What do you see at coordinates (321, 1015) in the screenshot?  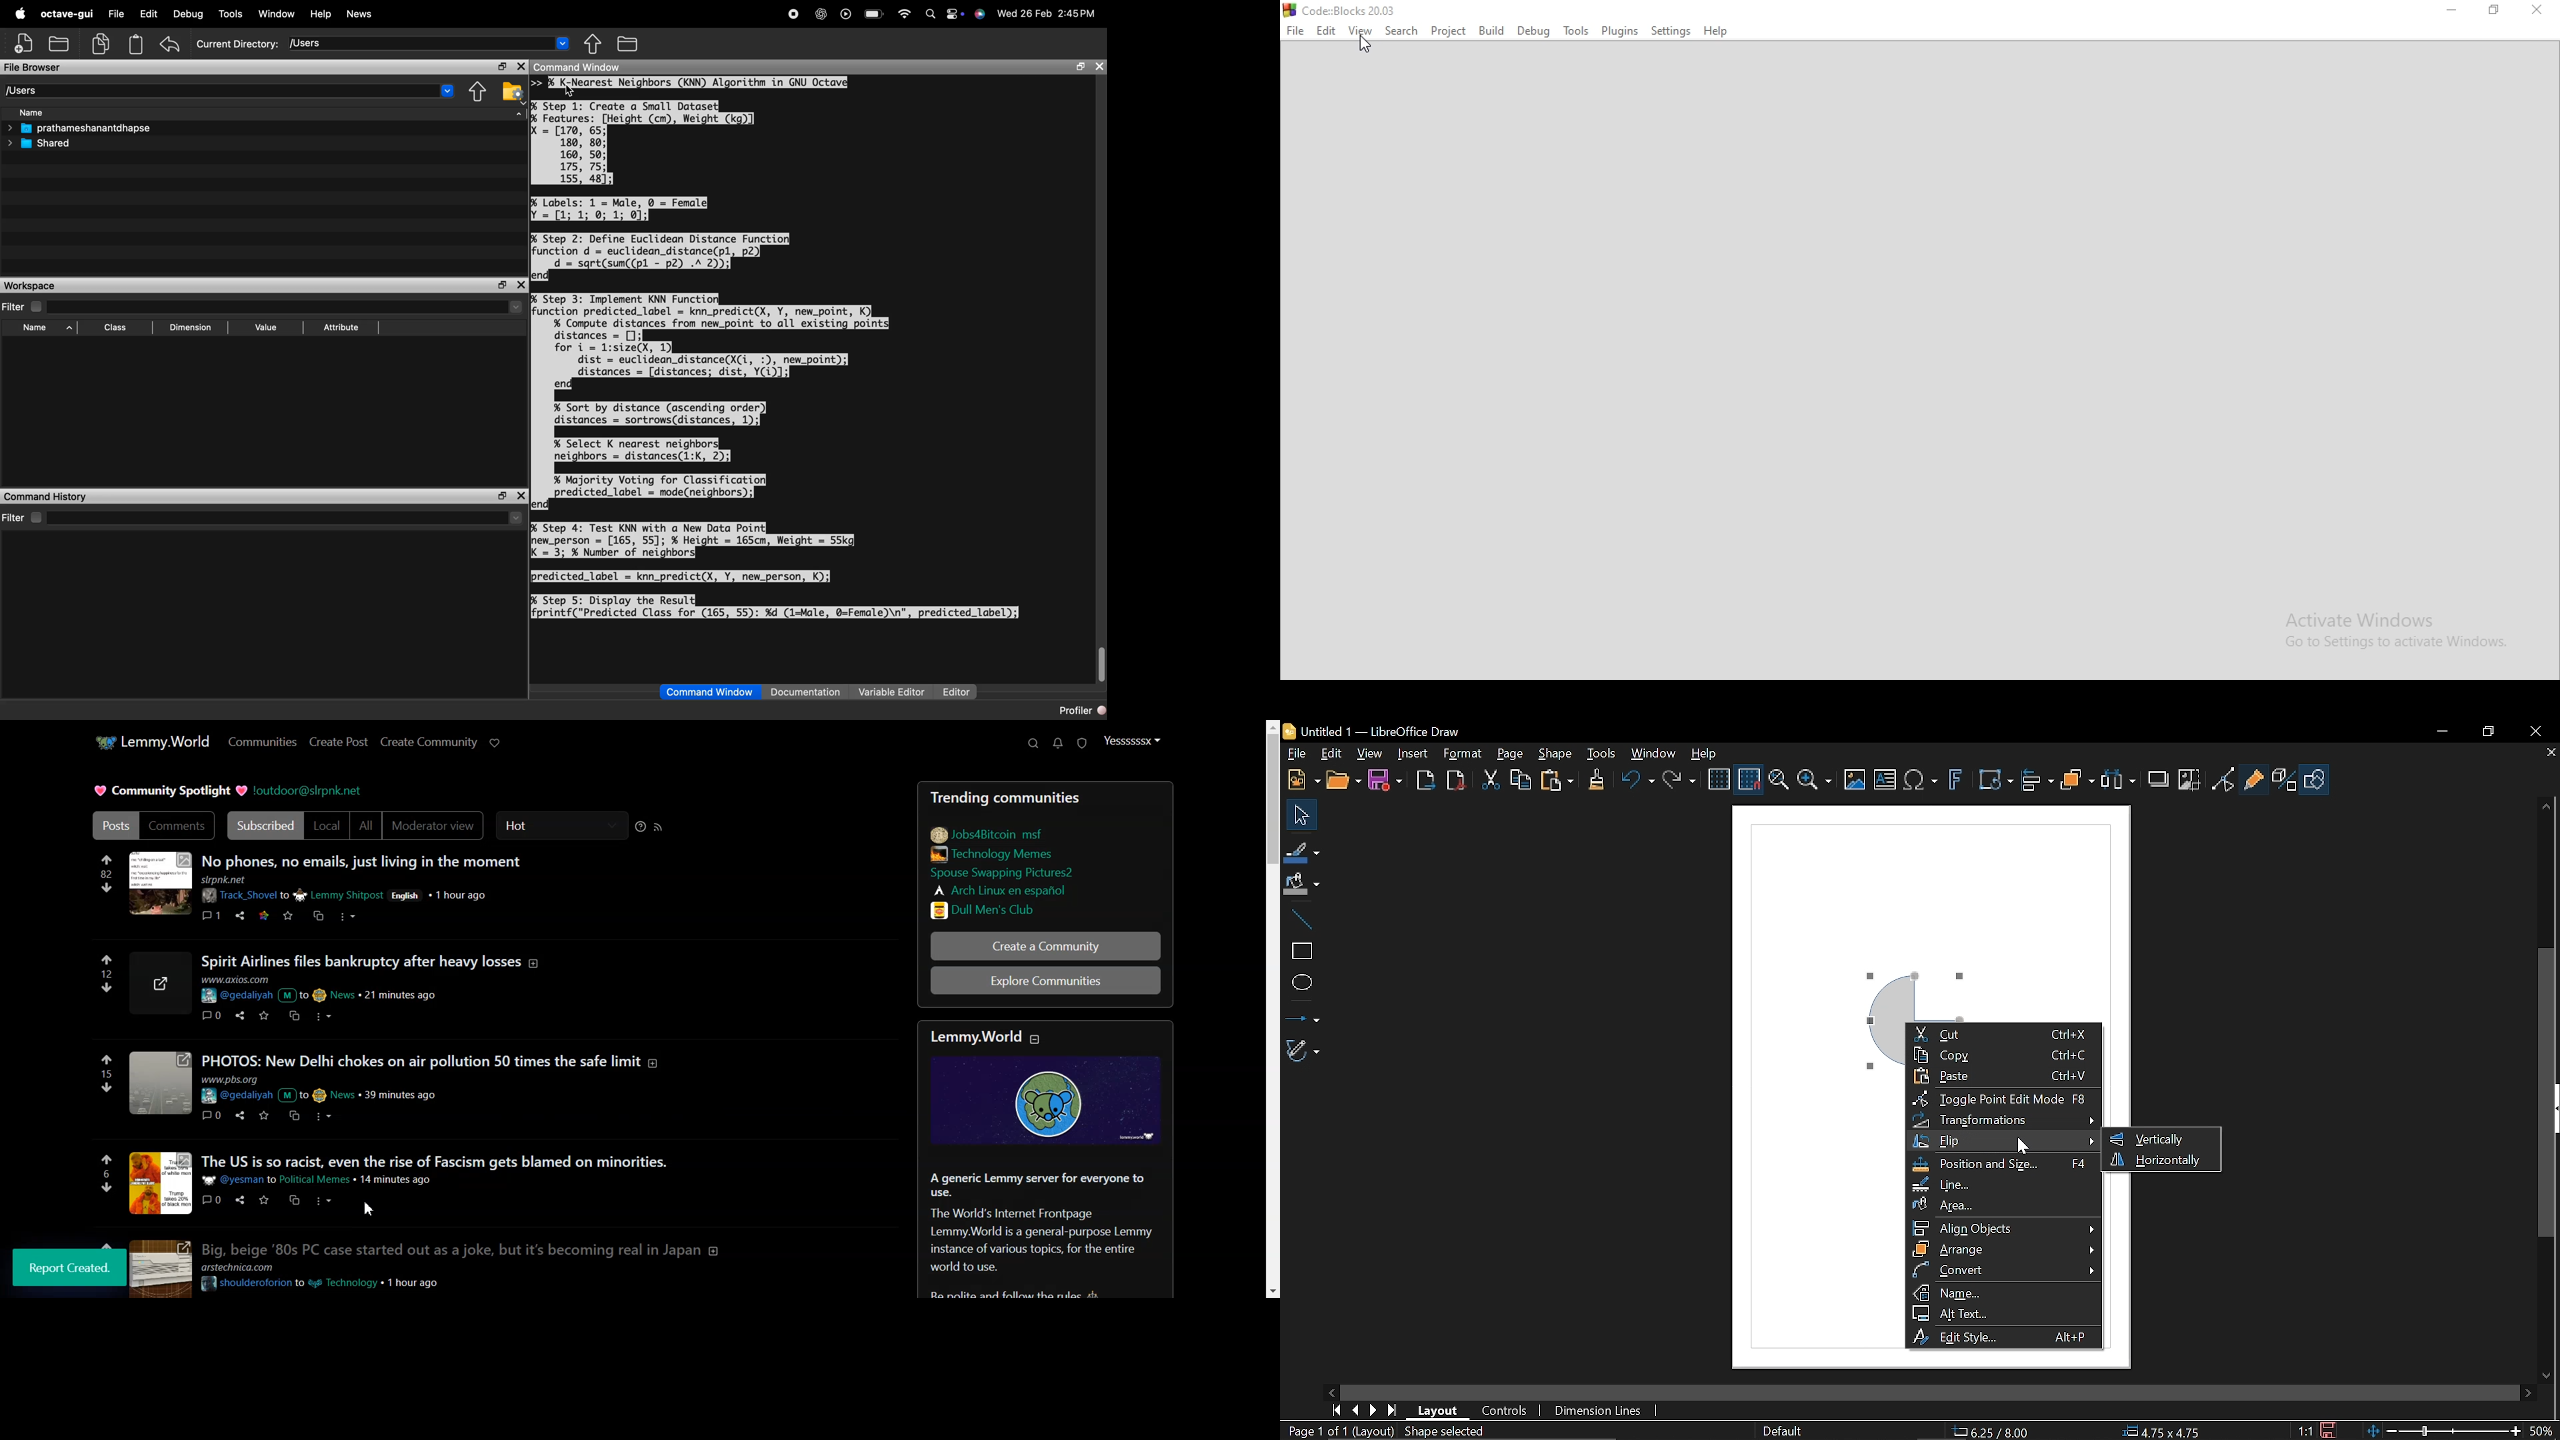 I see `more` at bounding box center [321, 1015].